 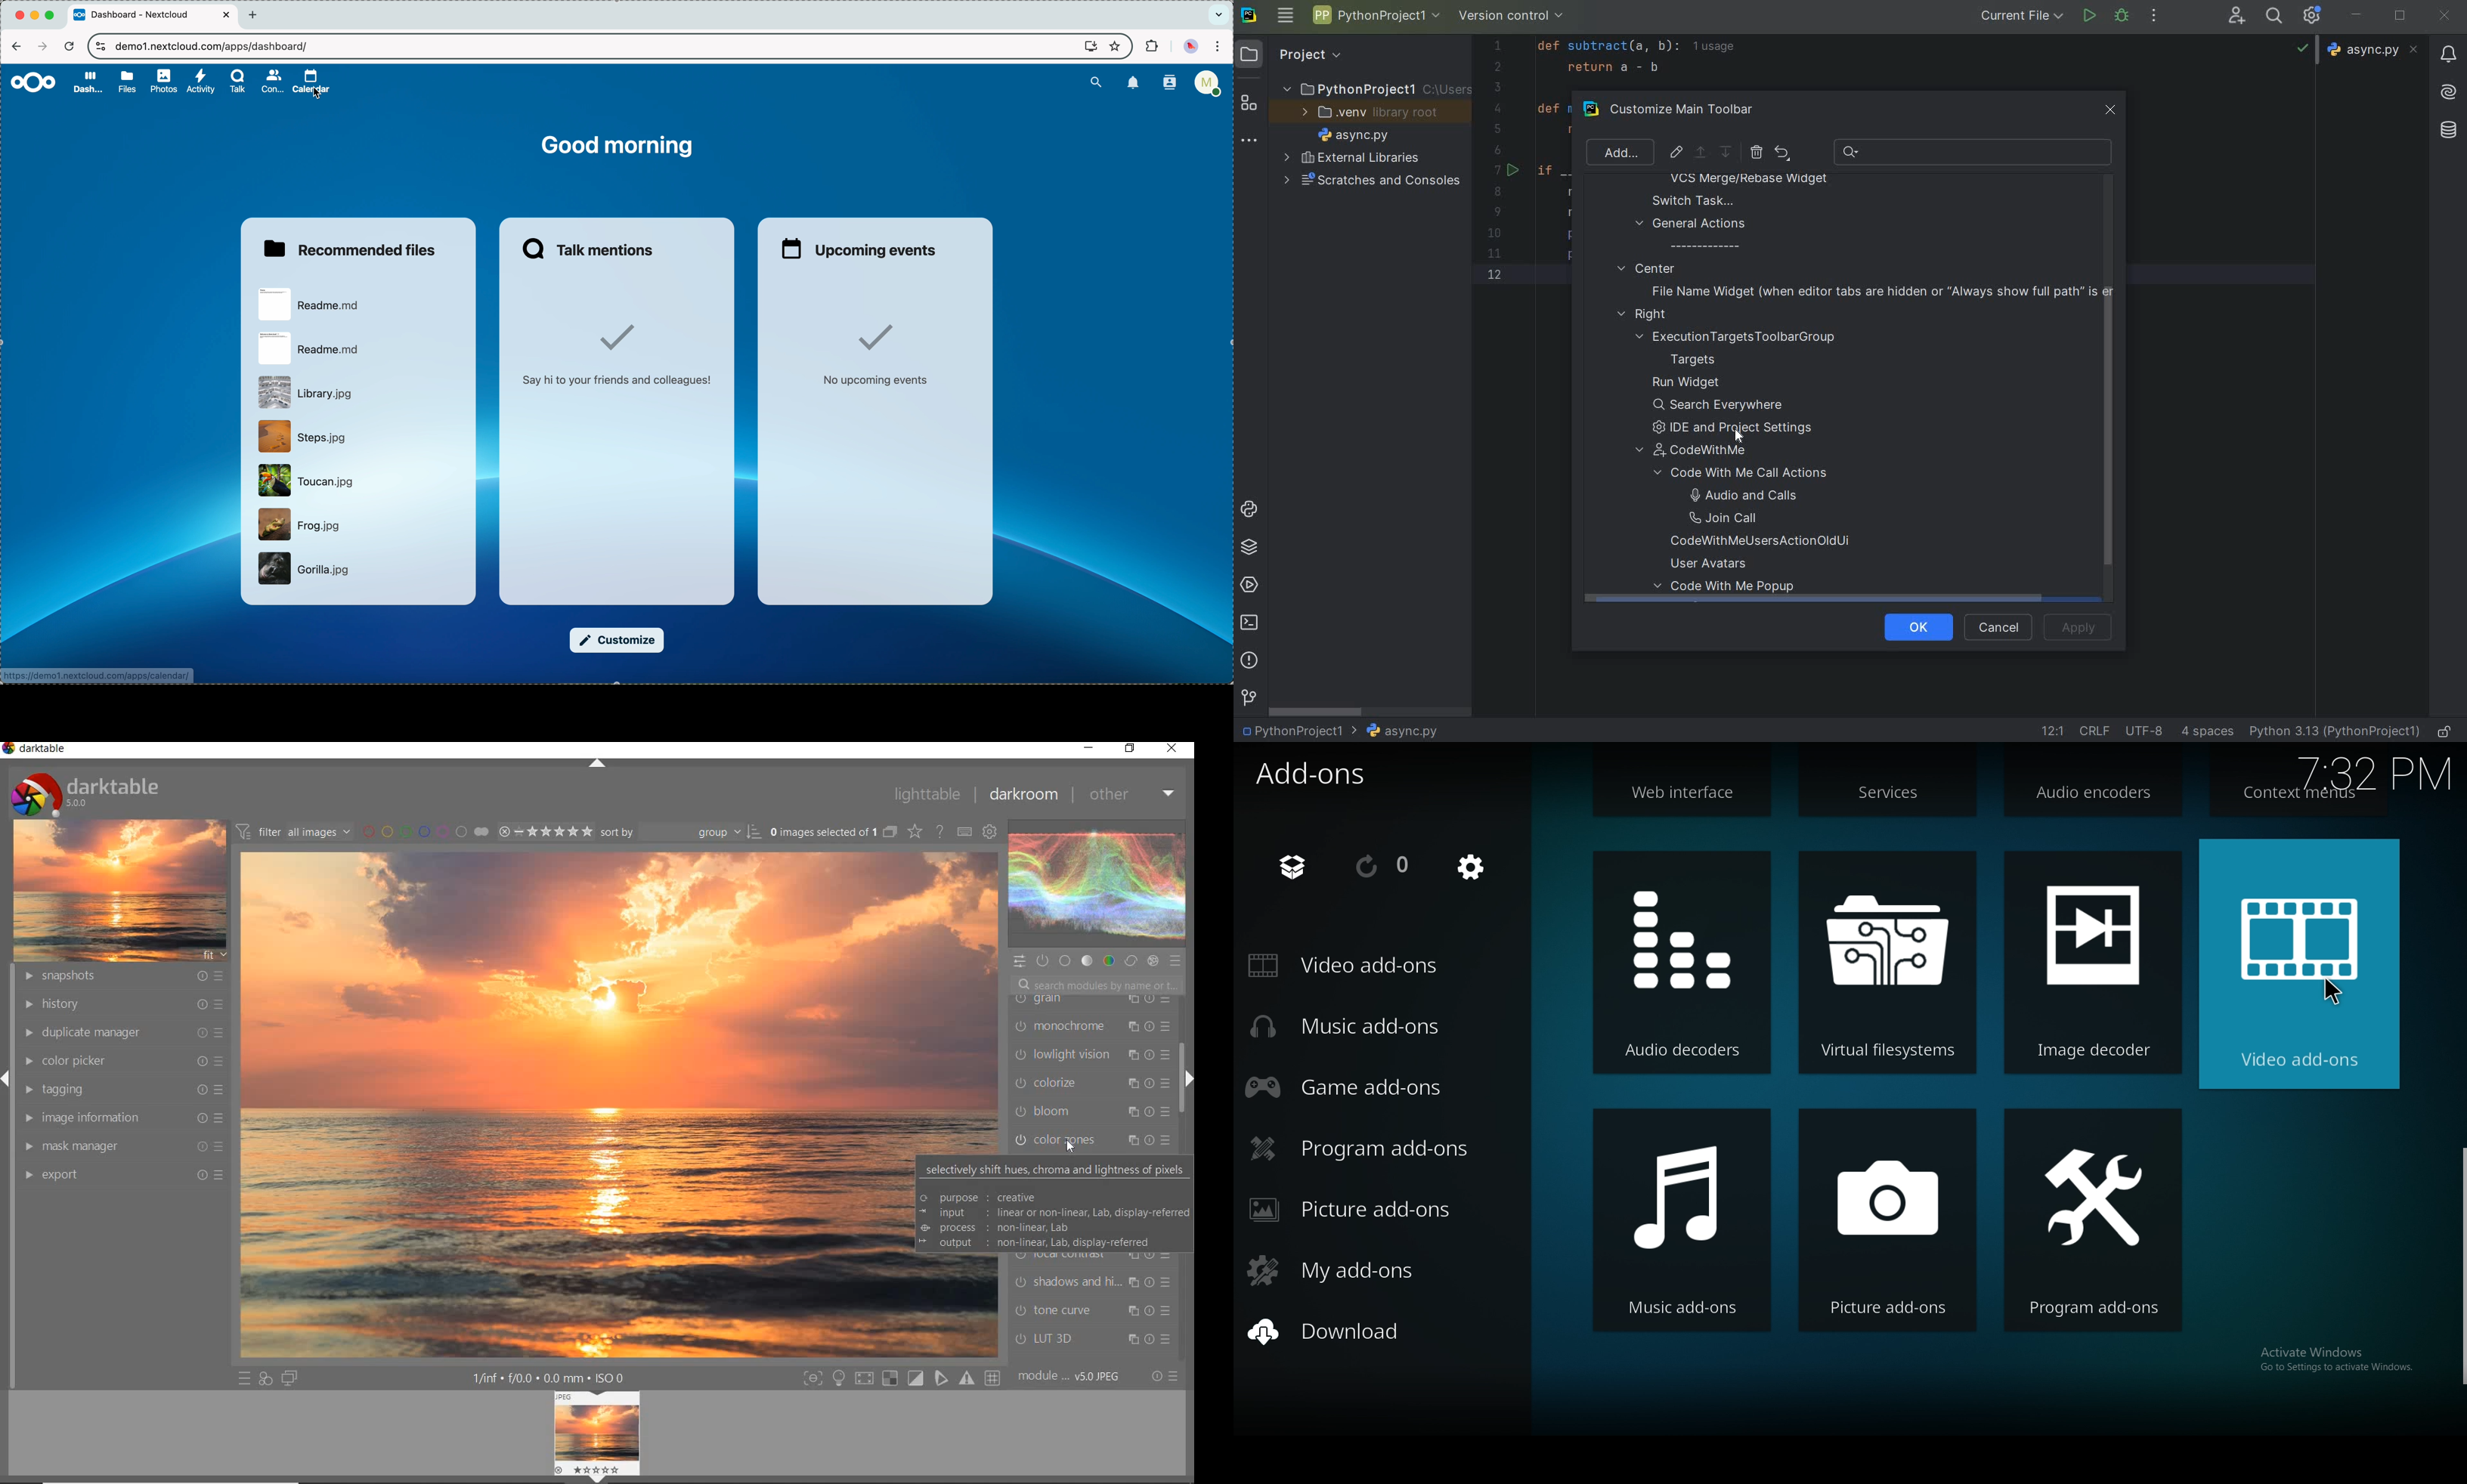 What do you see at coordinates (85, 791) in the screenshot?
I see `SYSTEM LOGO & NAME` at bounding box center [85, 791].